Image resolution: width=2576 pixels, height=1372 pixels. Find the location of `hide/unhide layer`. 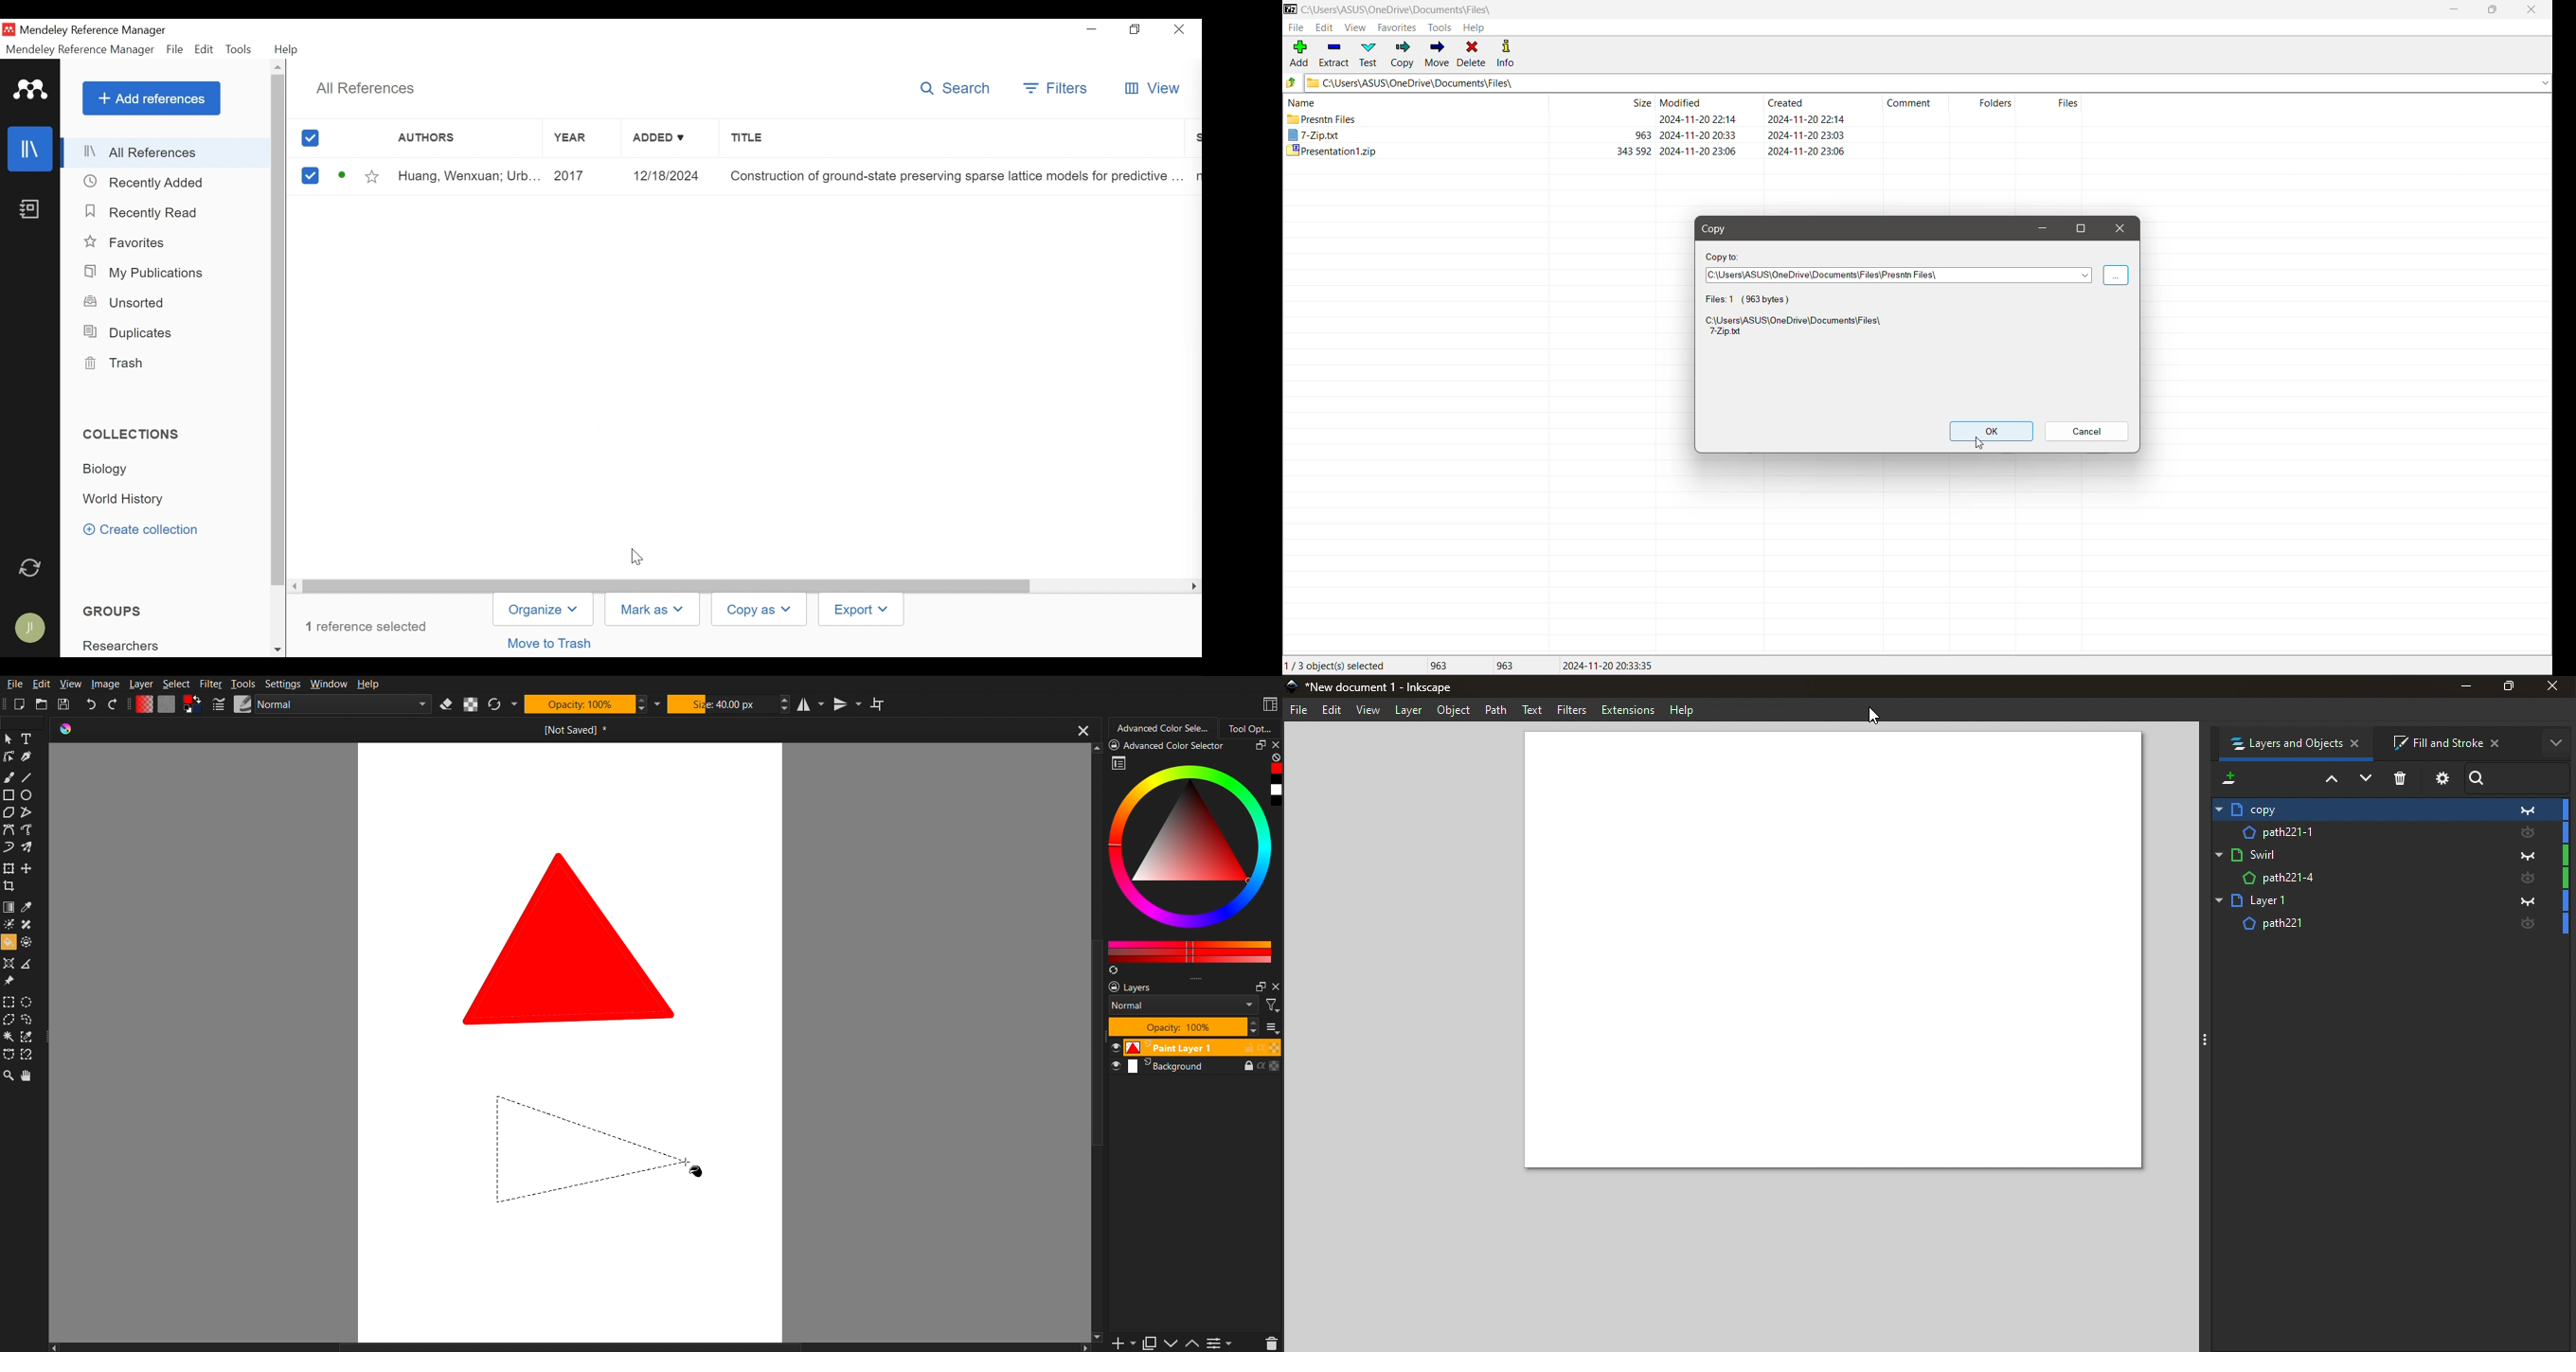

hide/unhide layer is located at coordinates (2532, 834).